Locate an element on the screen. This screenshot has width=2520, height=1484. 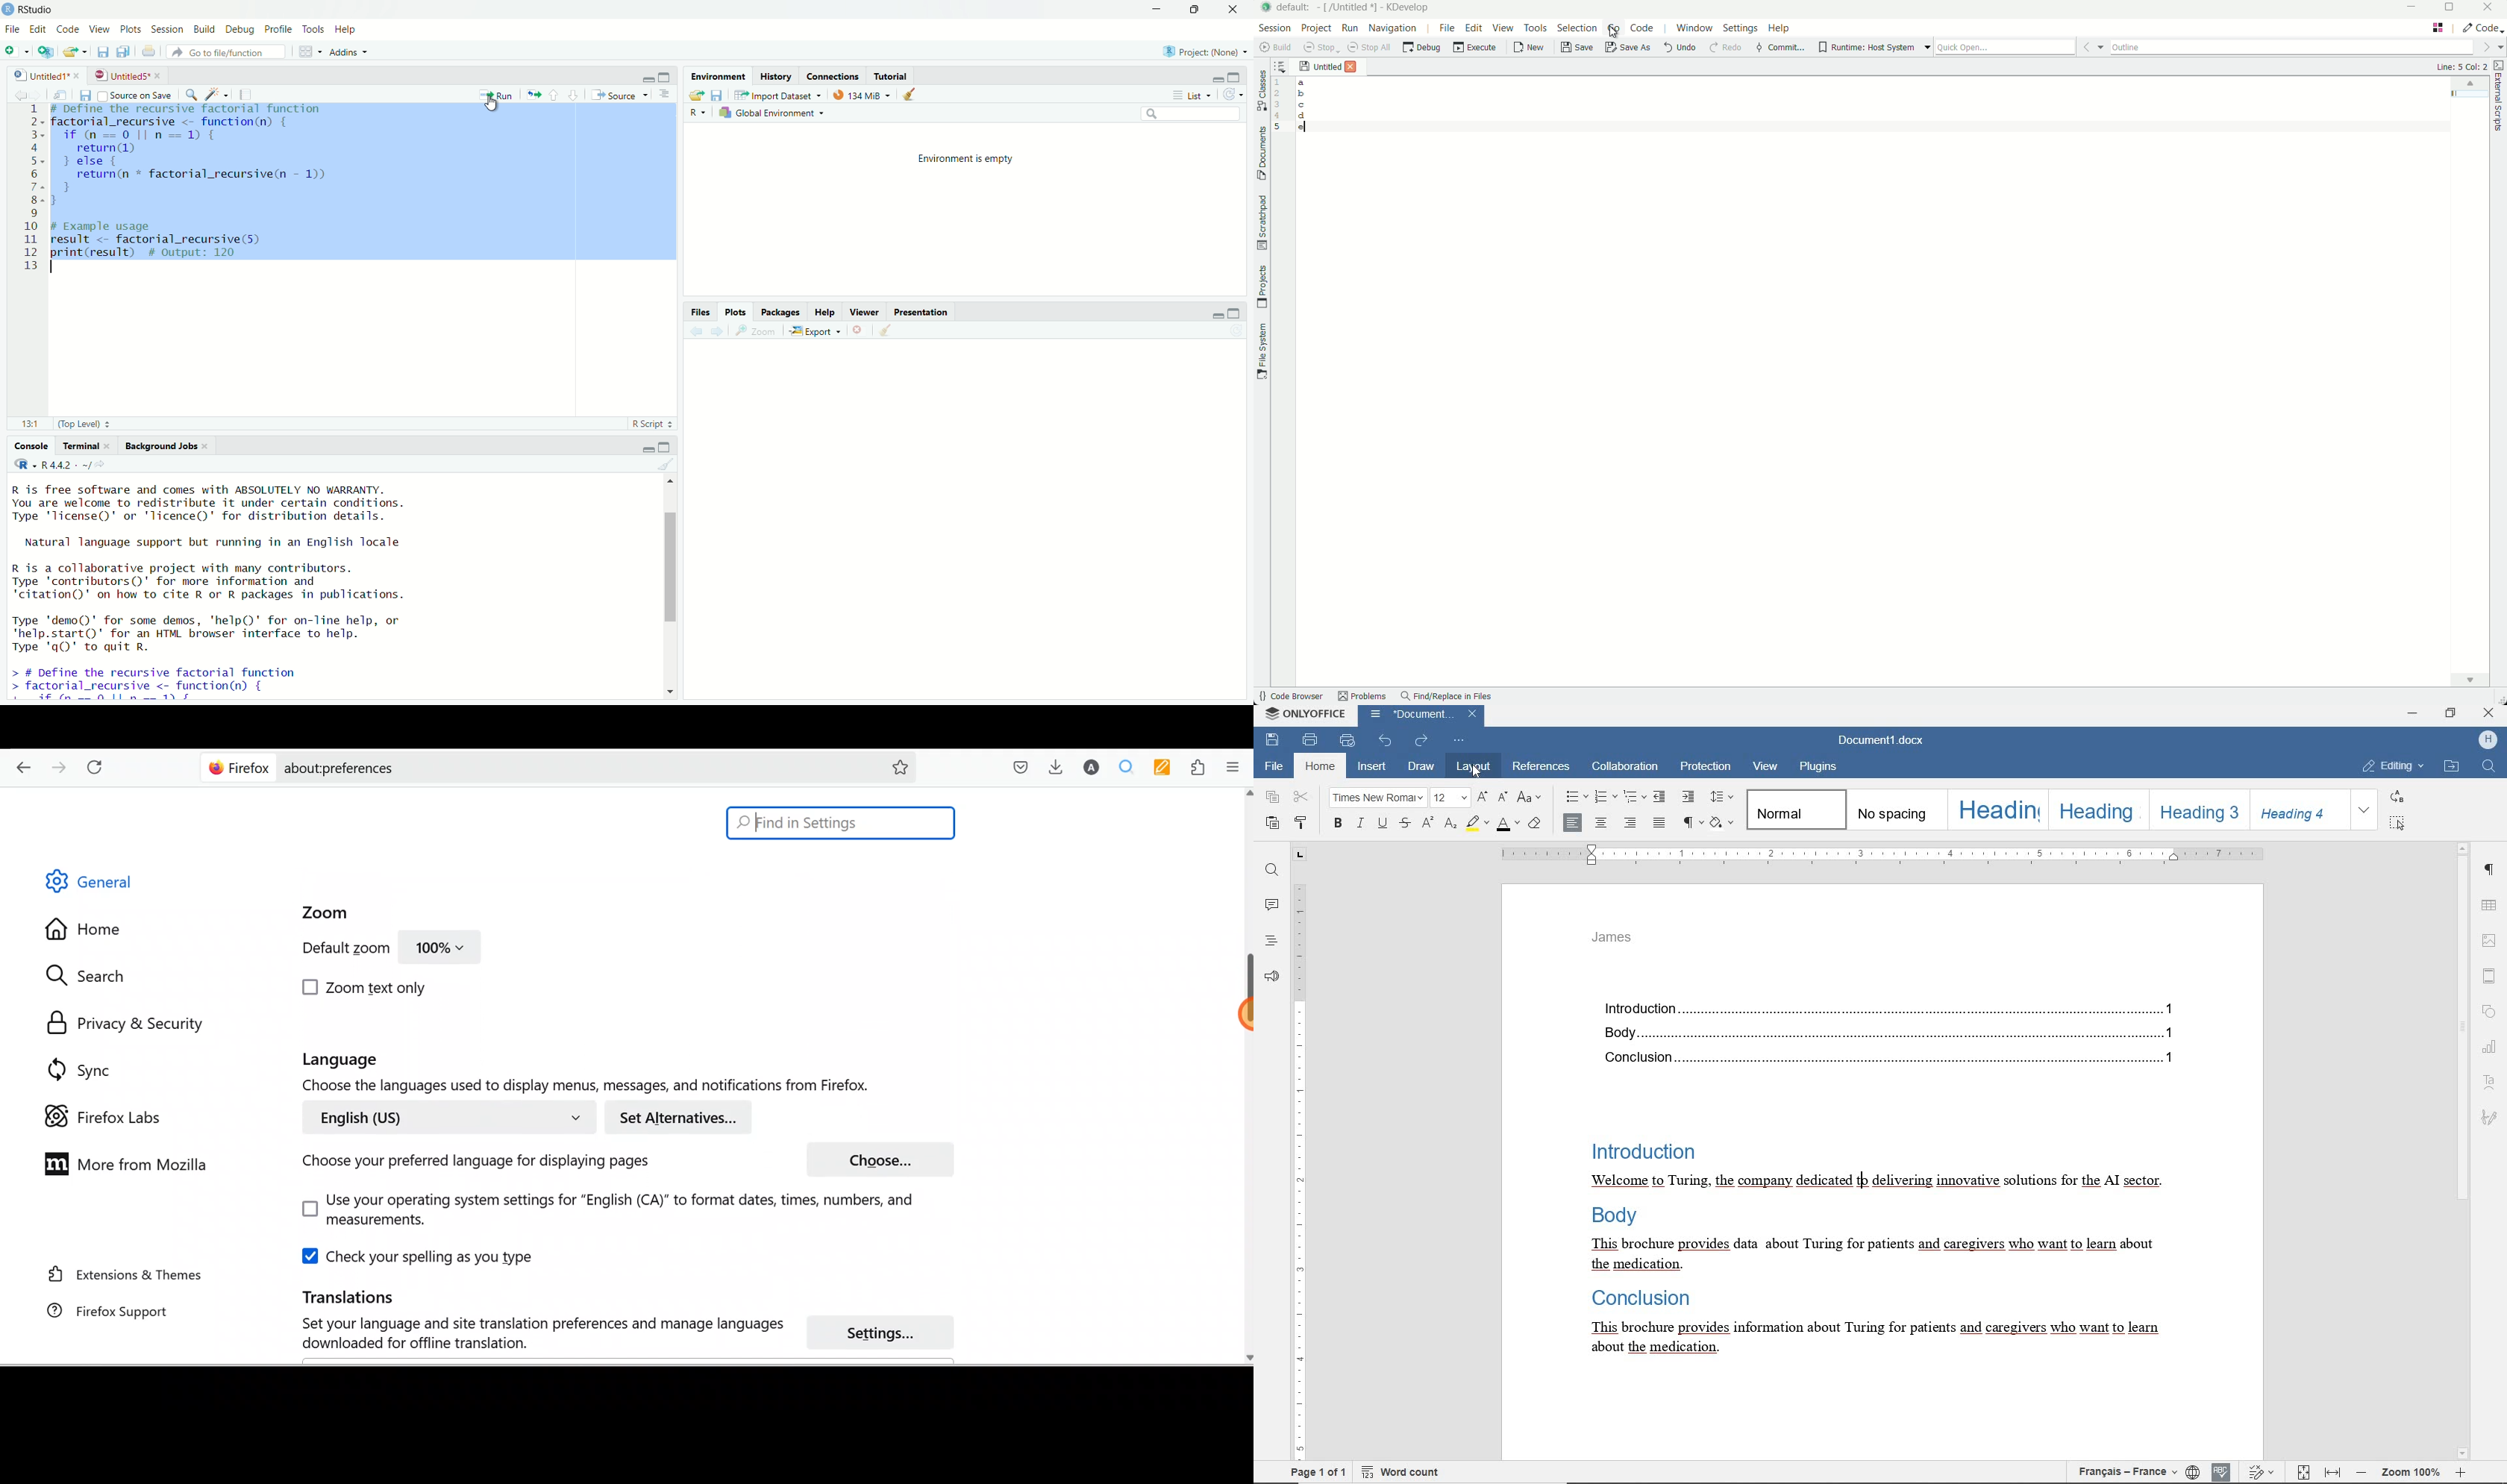
R Script is located at coordinates (651, 424).